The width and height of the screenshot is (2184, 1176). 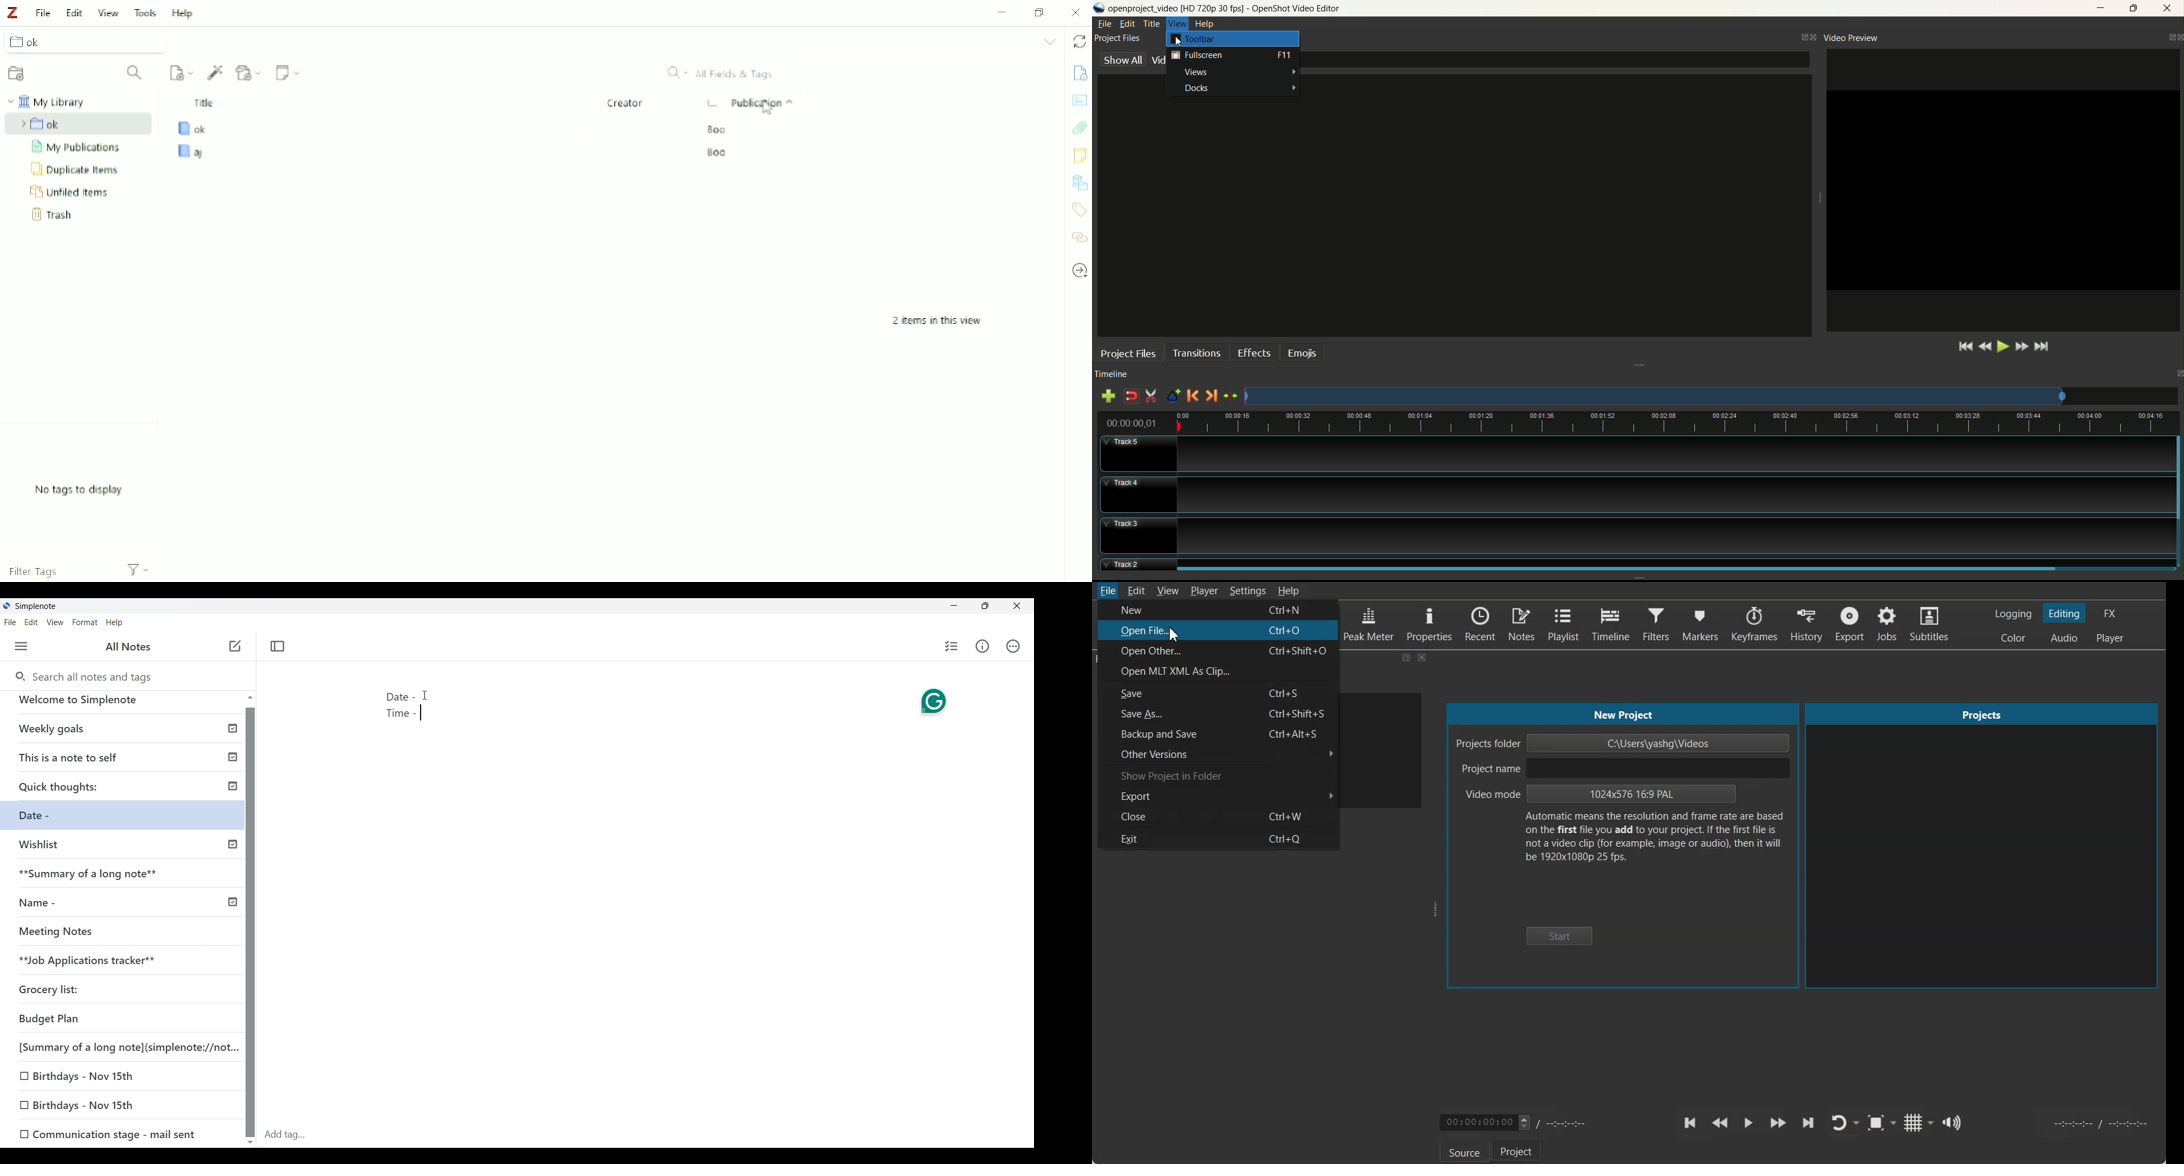 I want to click on Playlist, so click(x=1564, y=623).